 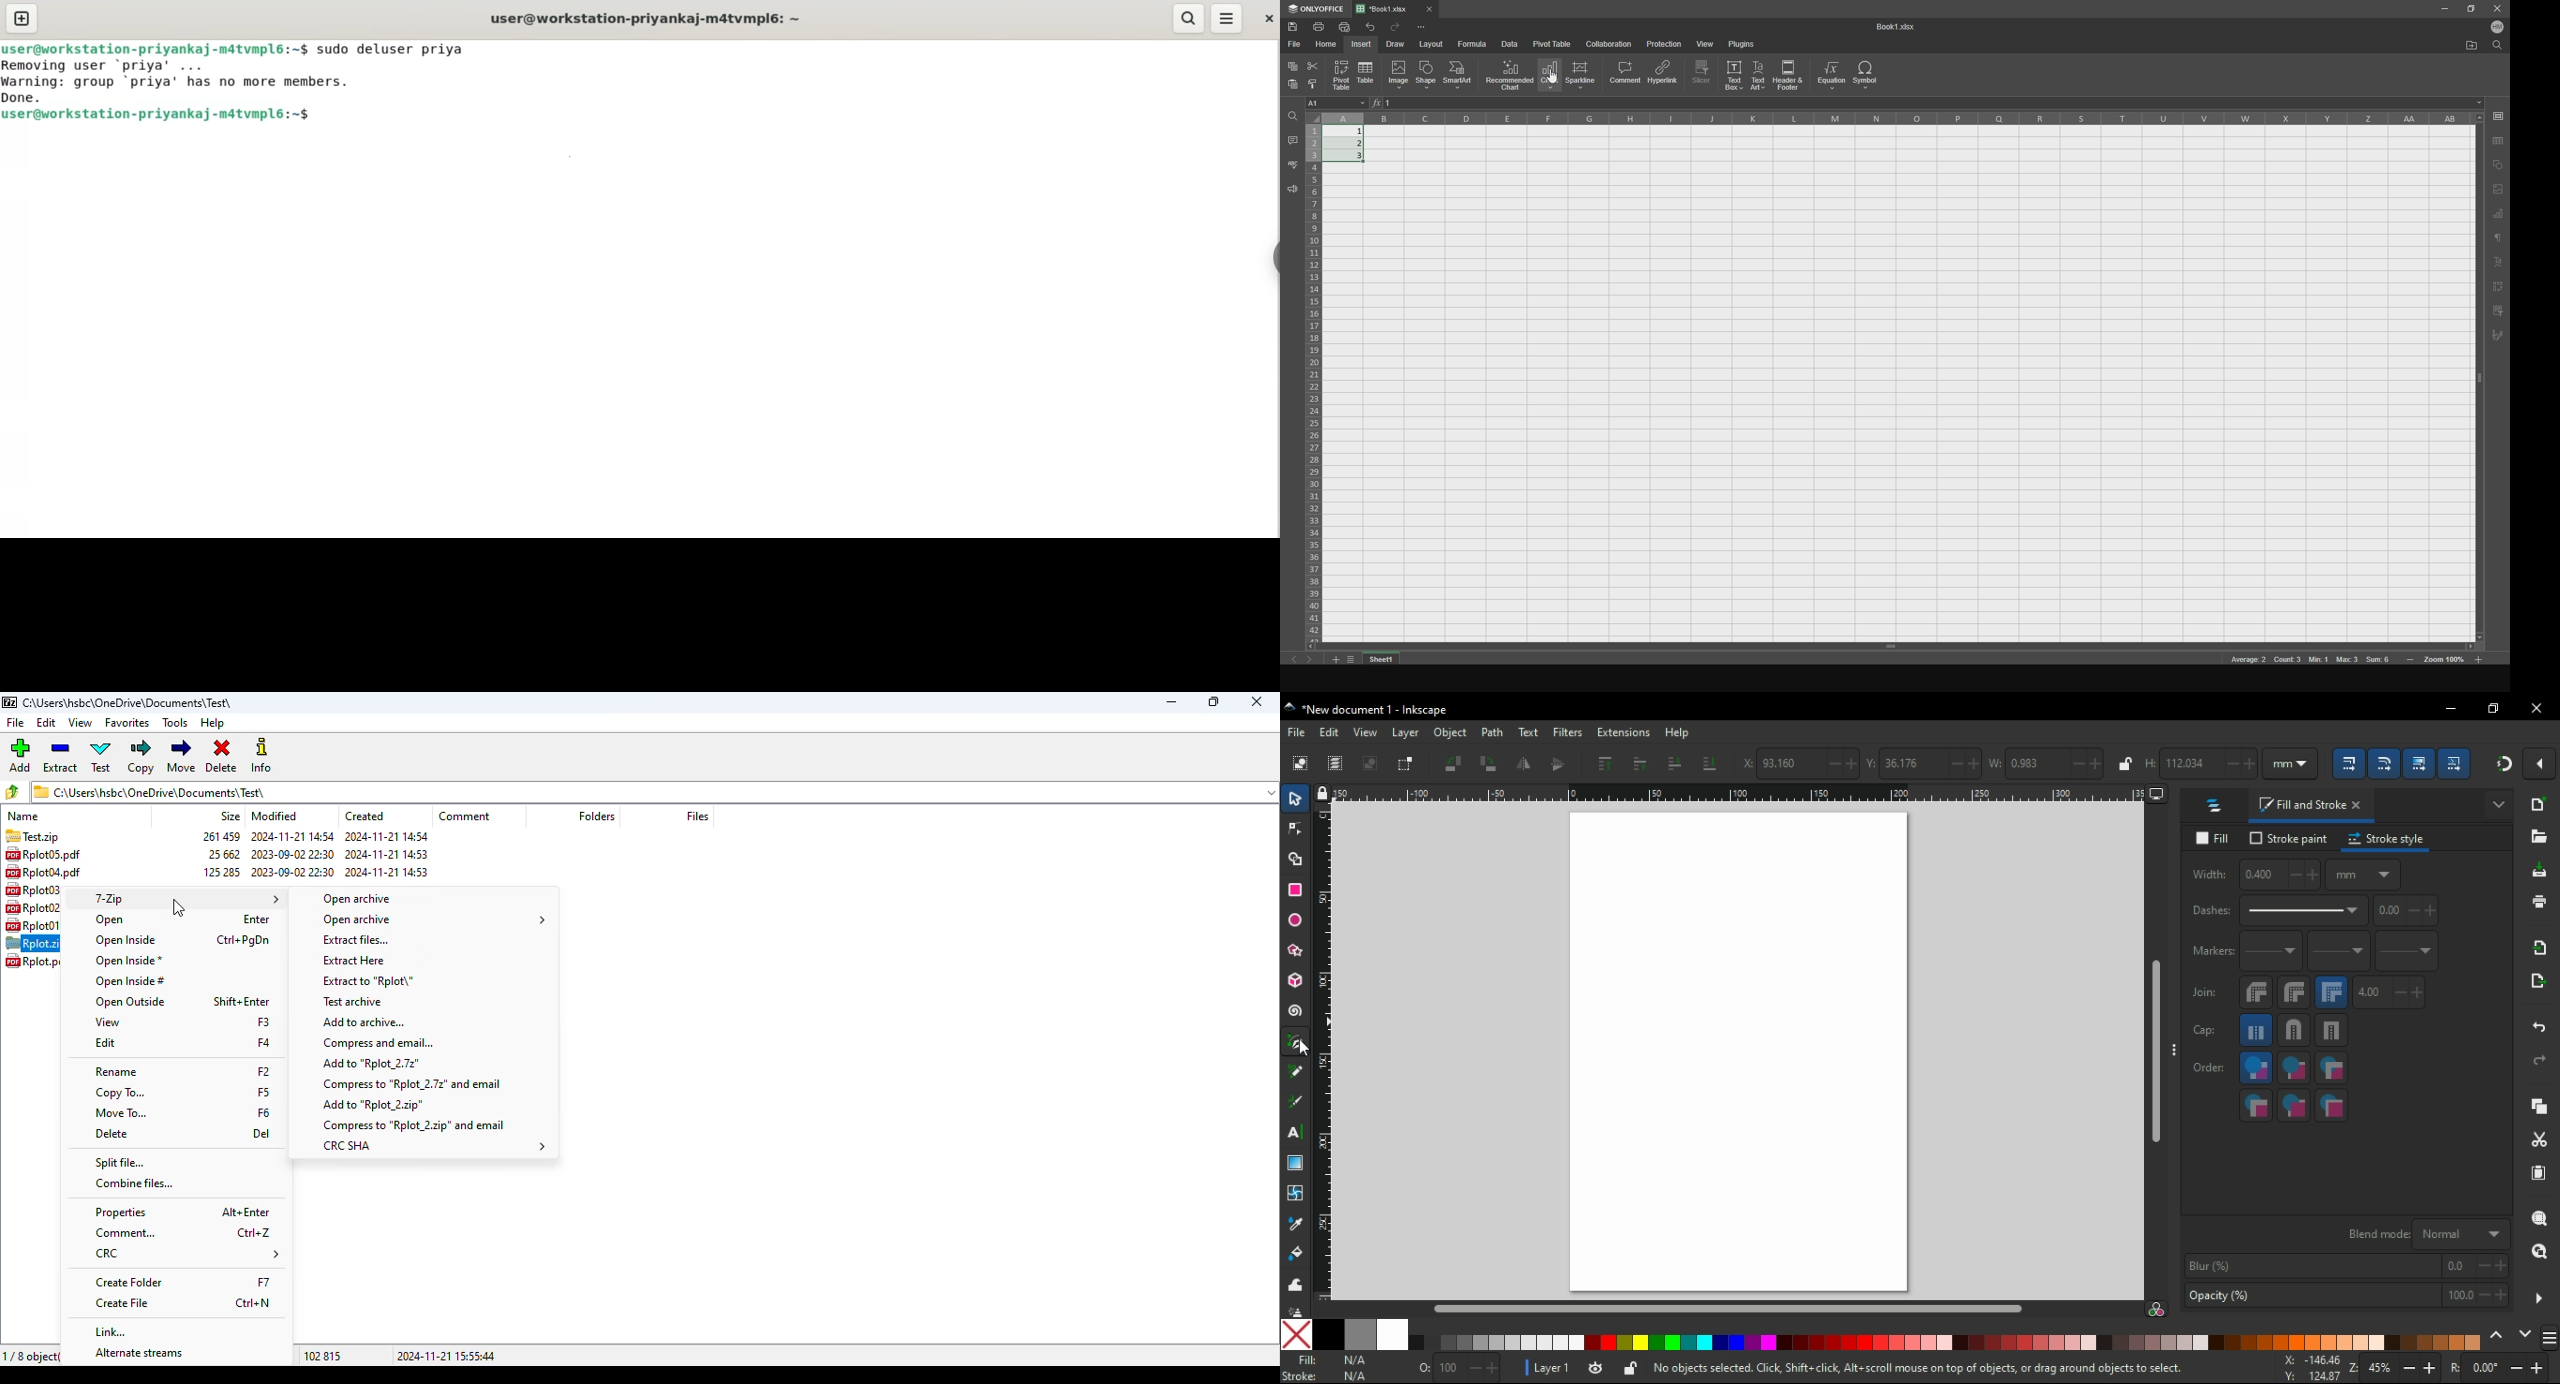 I want to click on help, so click(x=1677, y=732).